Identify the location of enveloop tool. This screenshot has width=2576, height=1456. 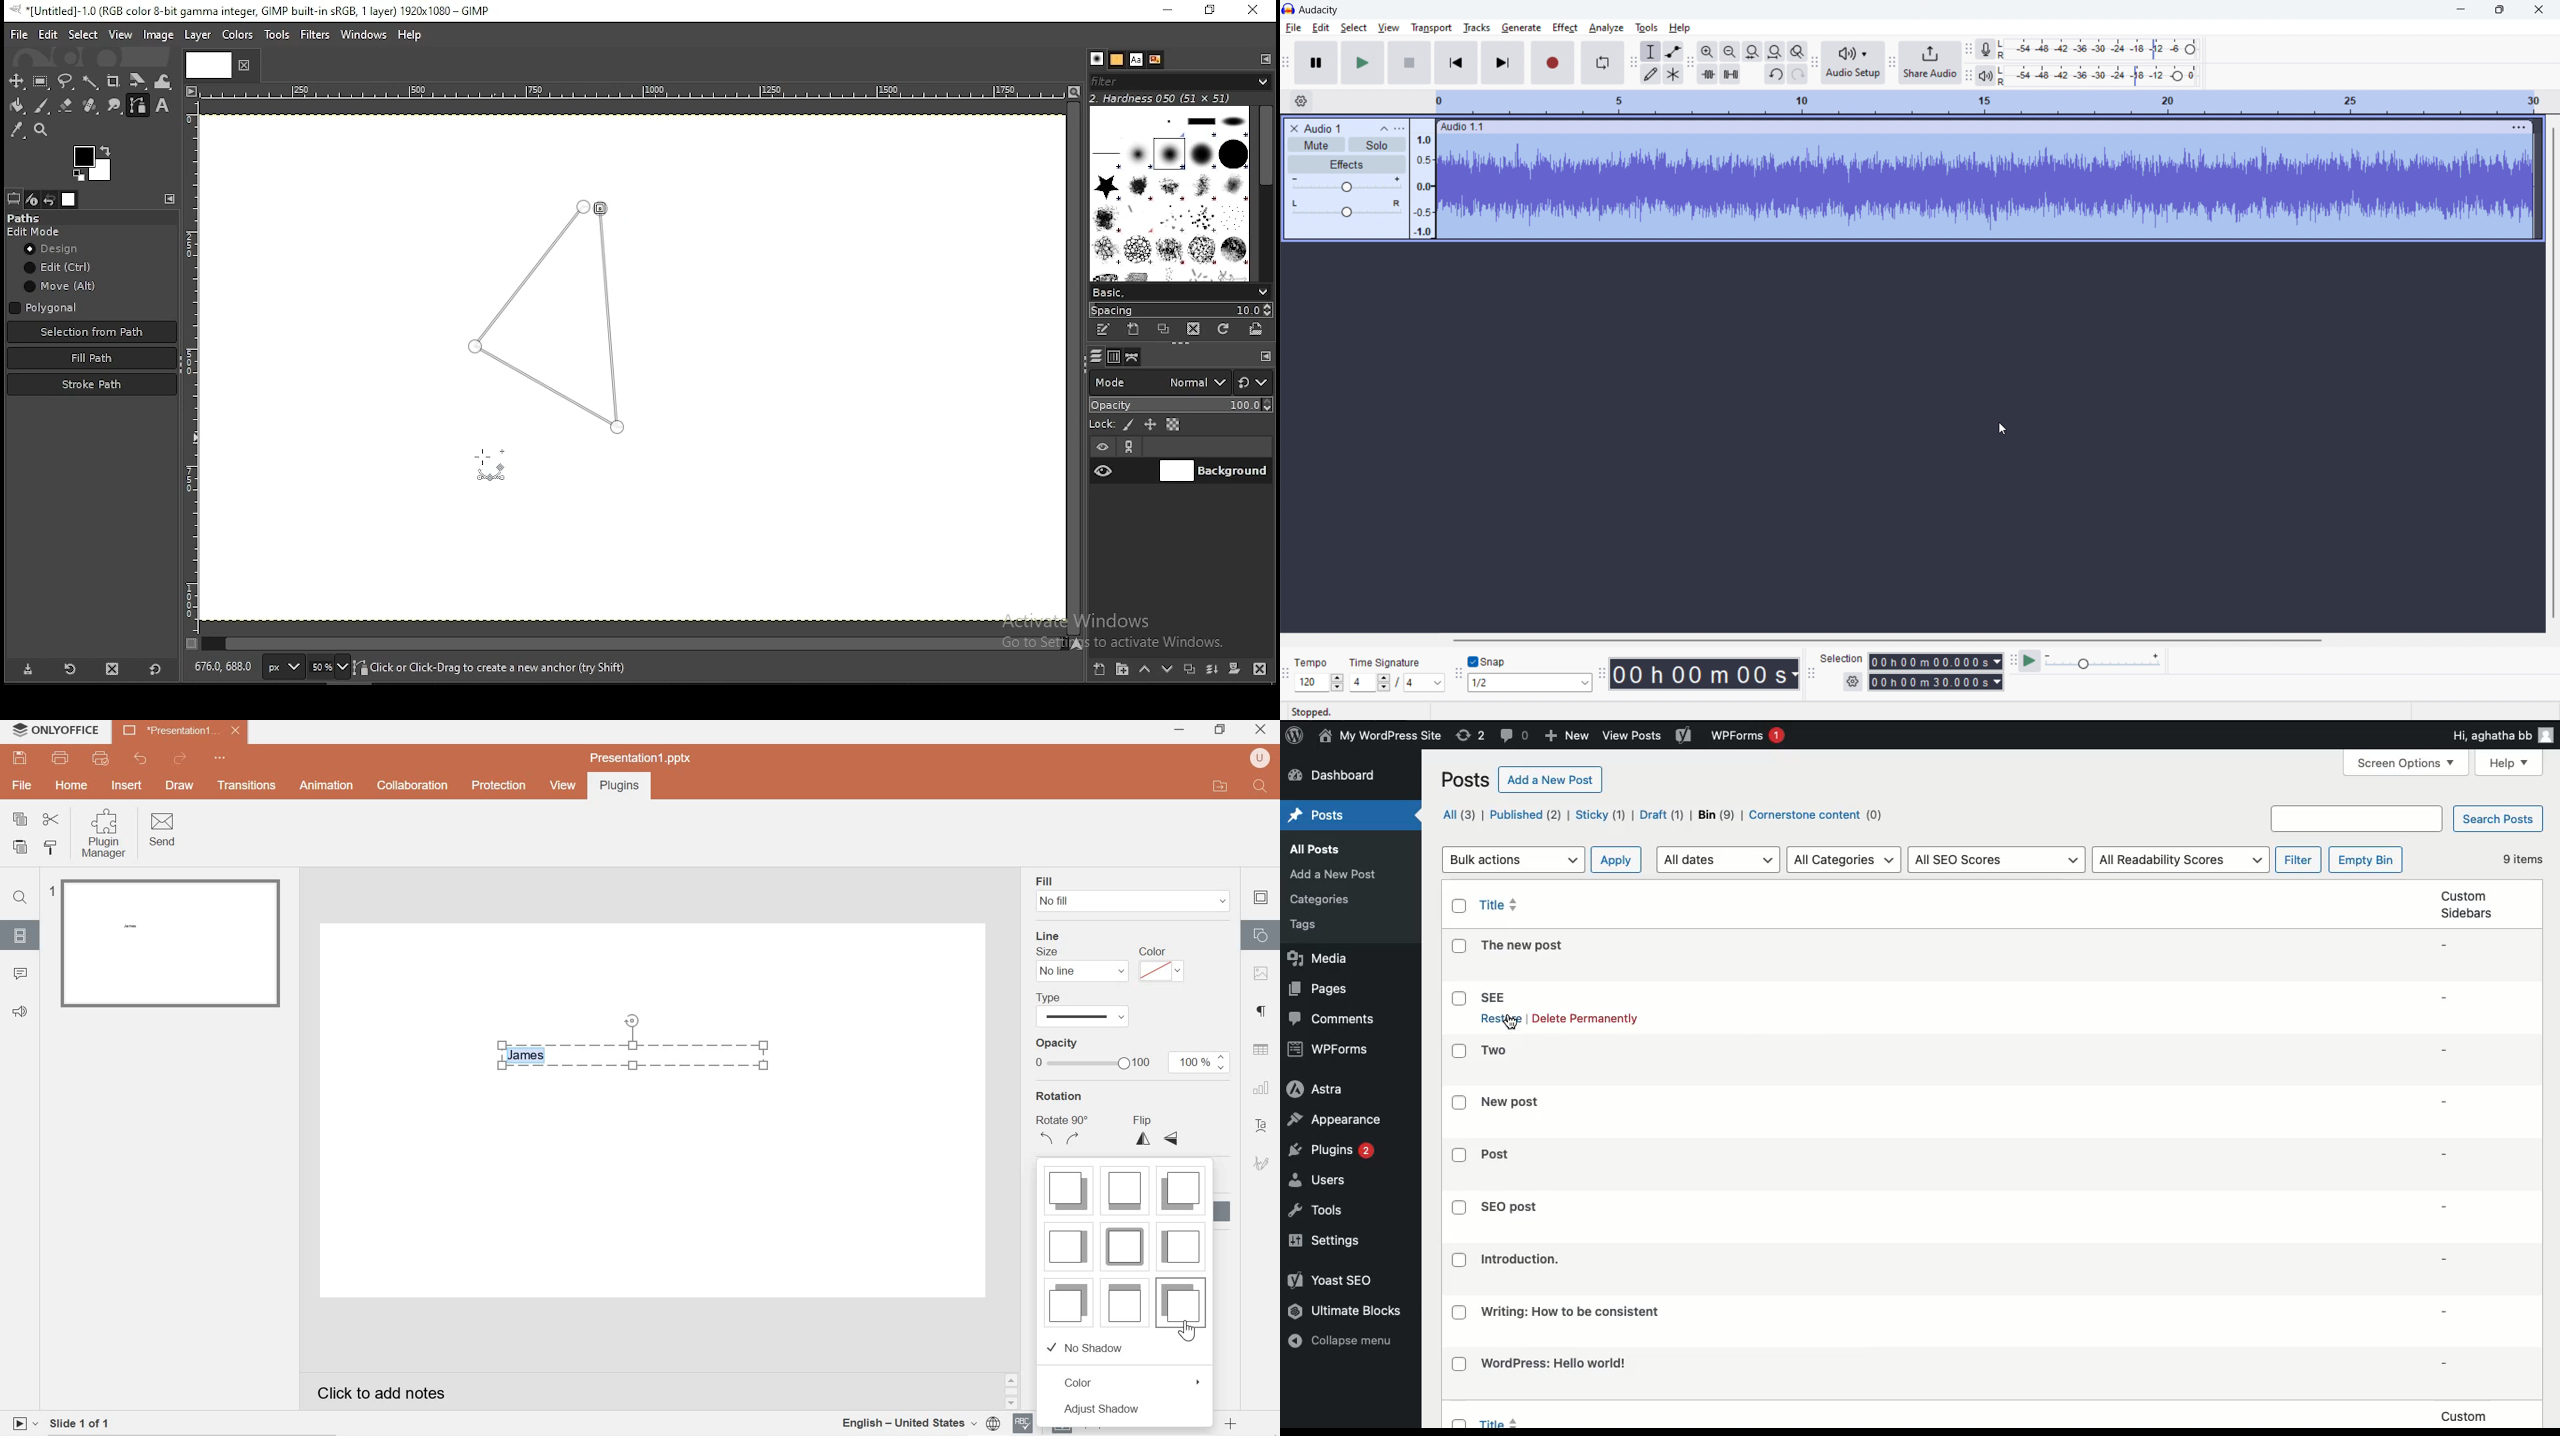
(1673, 51).